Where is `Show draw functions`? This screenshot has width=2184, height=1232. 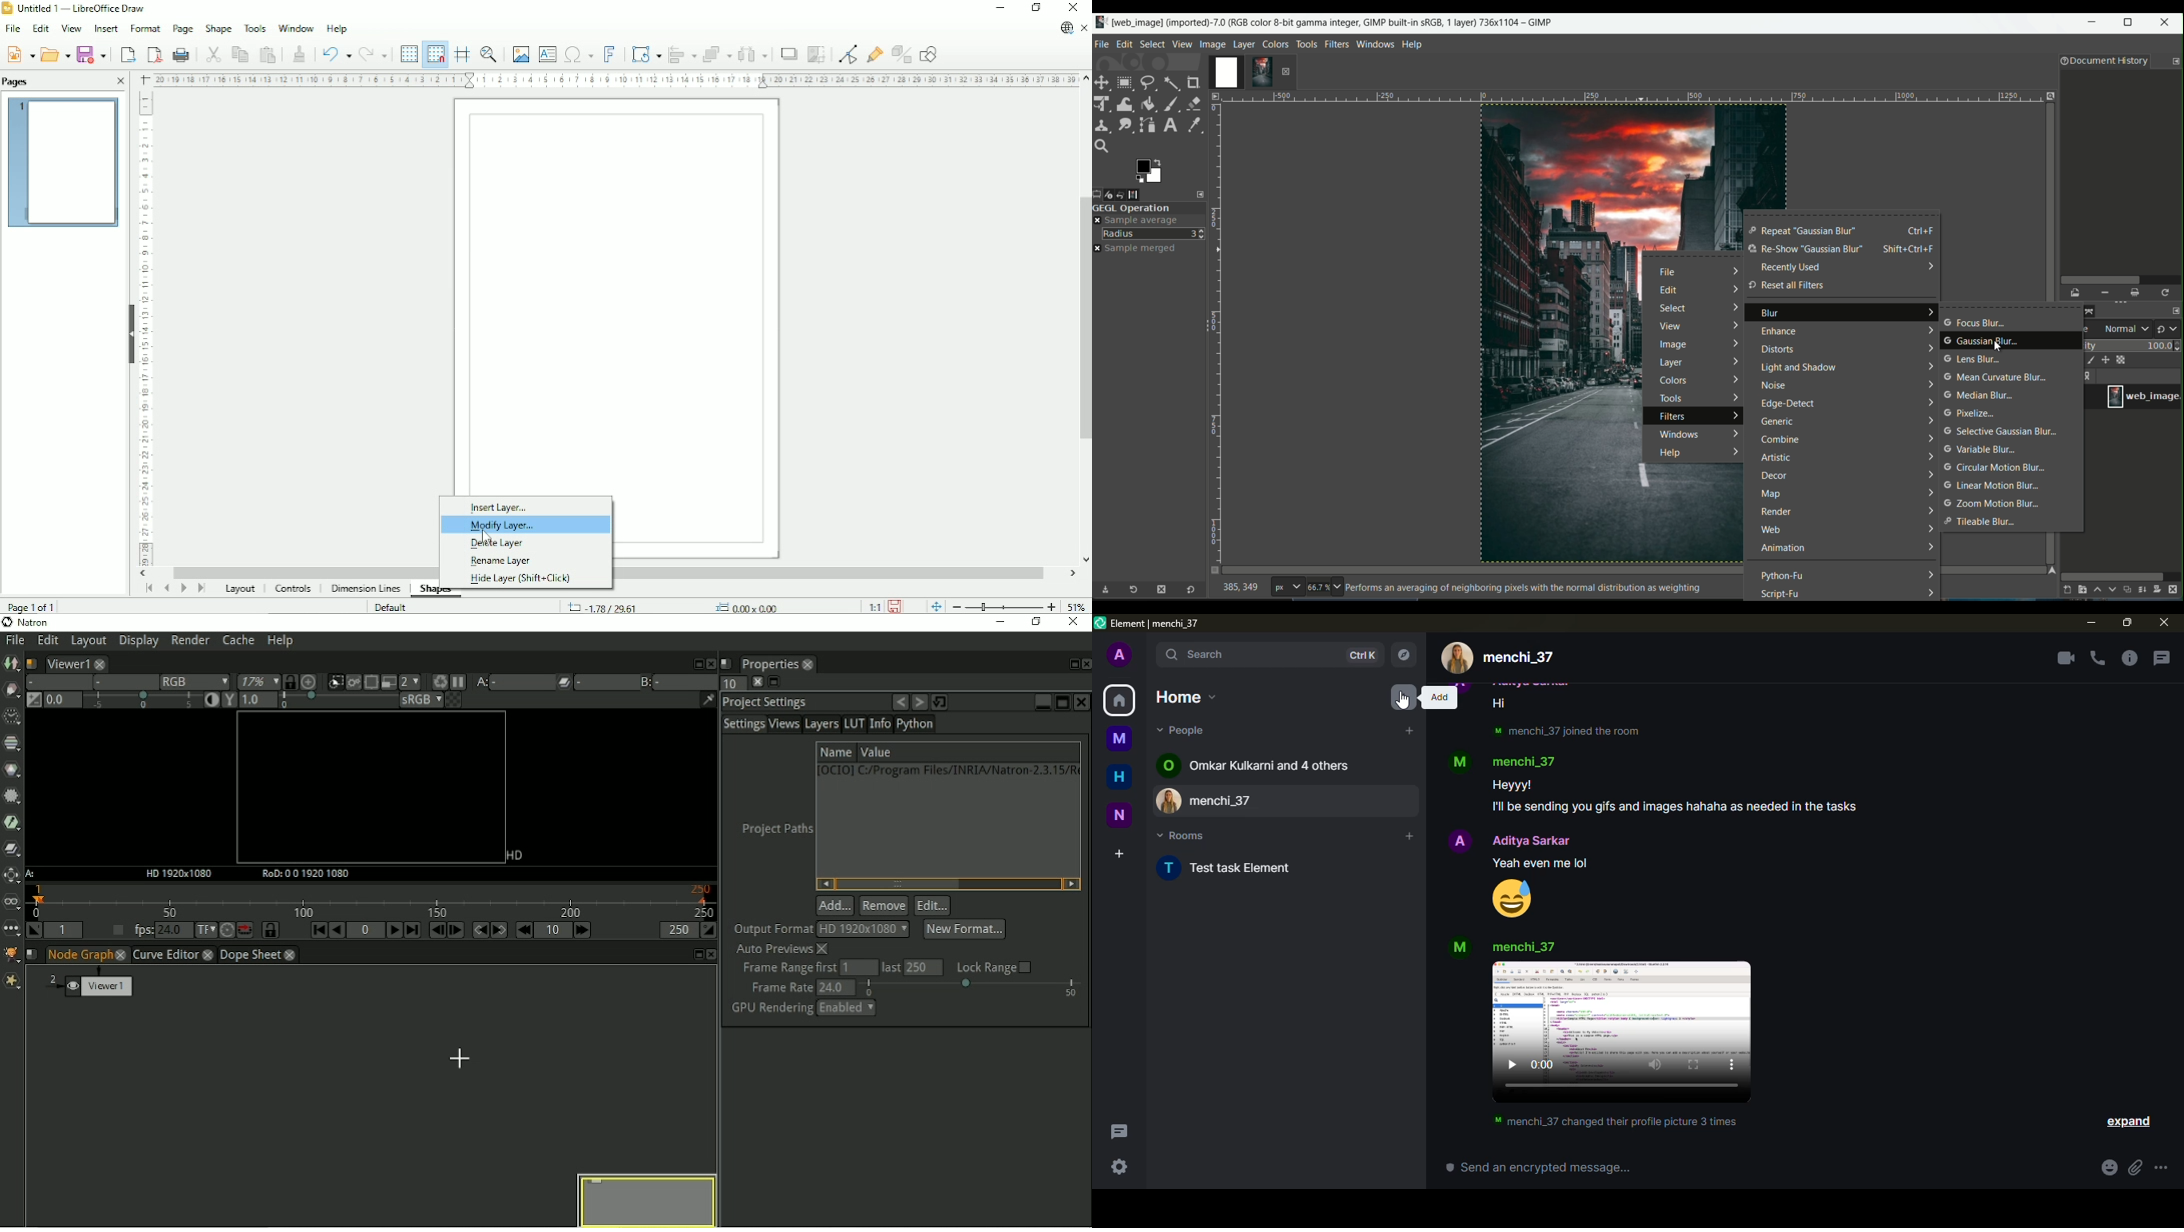
Show draw functions is located at coordinates (930, 54).